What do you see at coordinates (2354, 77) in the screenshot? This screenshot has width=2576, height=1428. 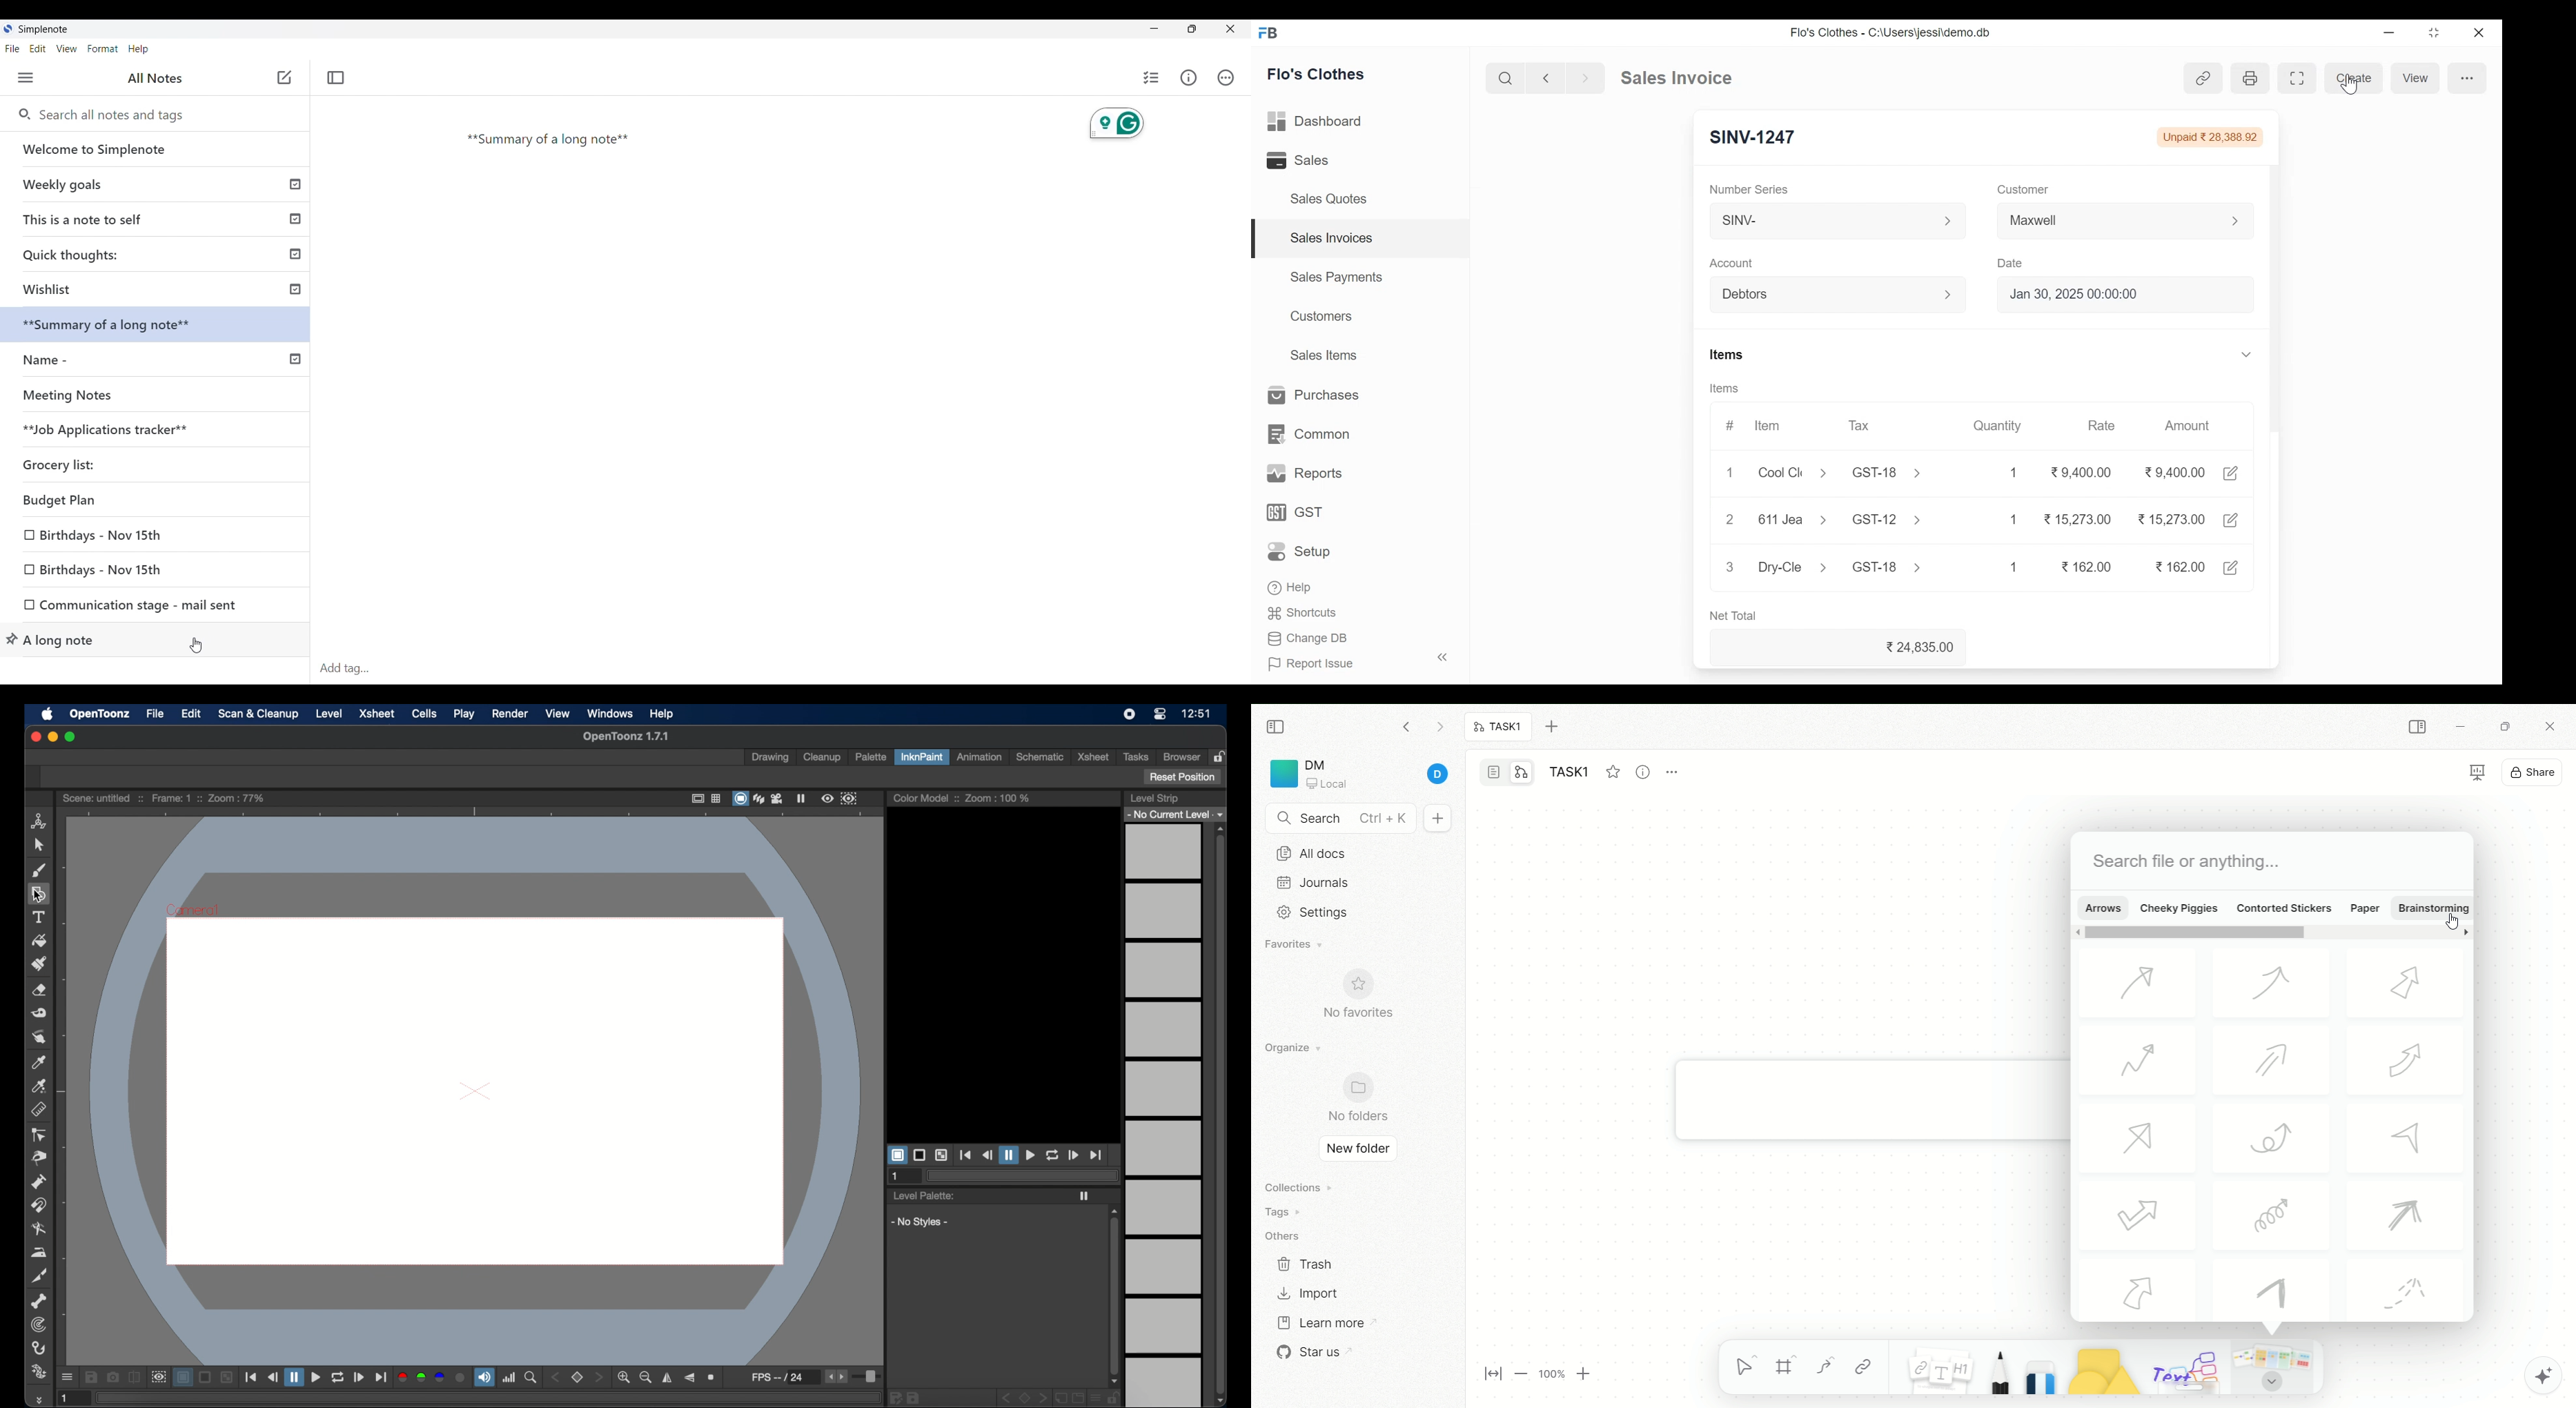 I see `Create` at bounding box center [2354, 77].